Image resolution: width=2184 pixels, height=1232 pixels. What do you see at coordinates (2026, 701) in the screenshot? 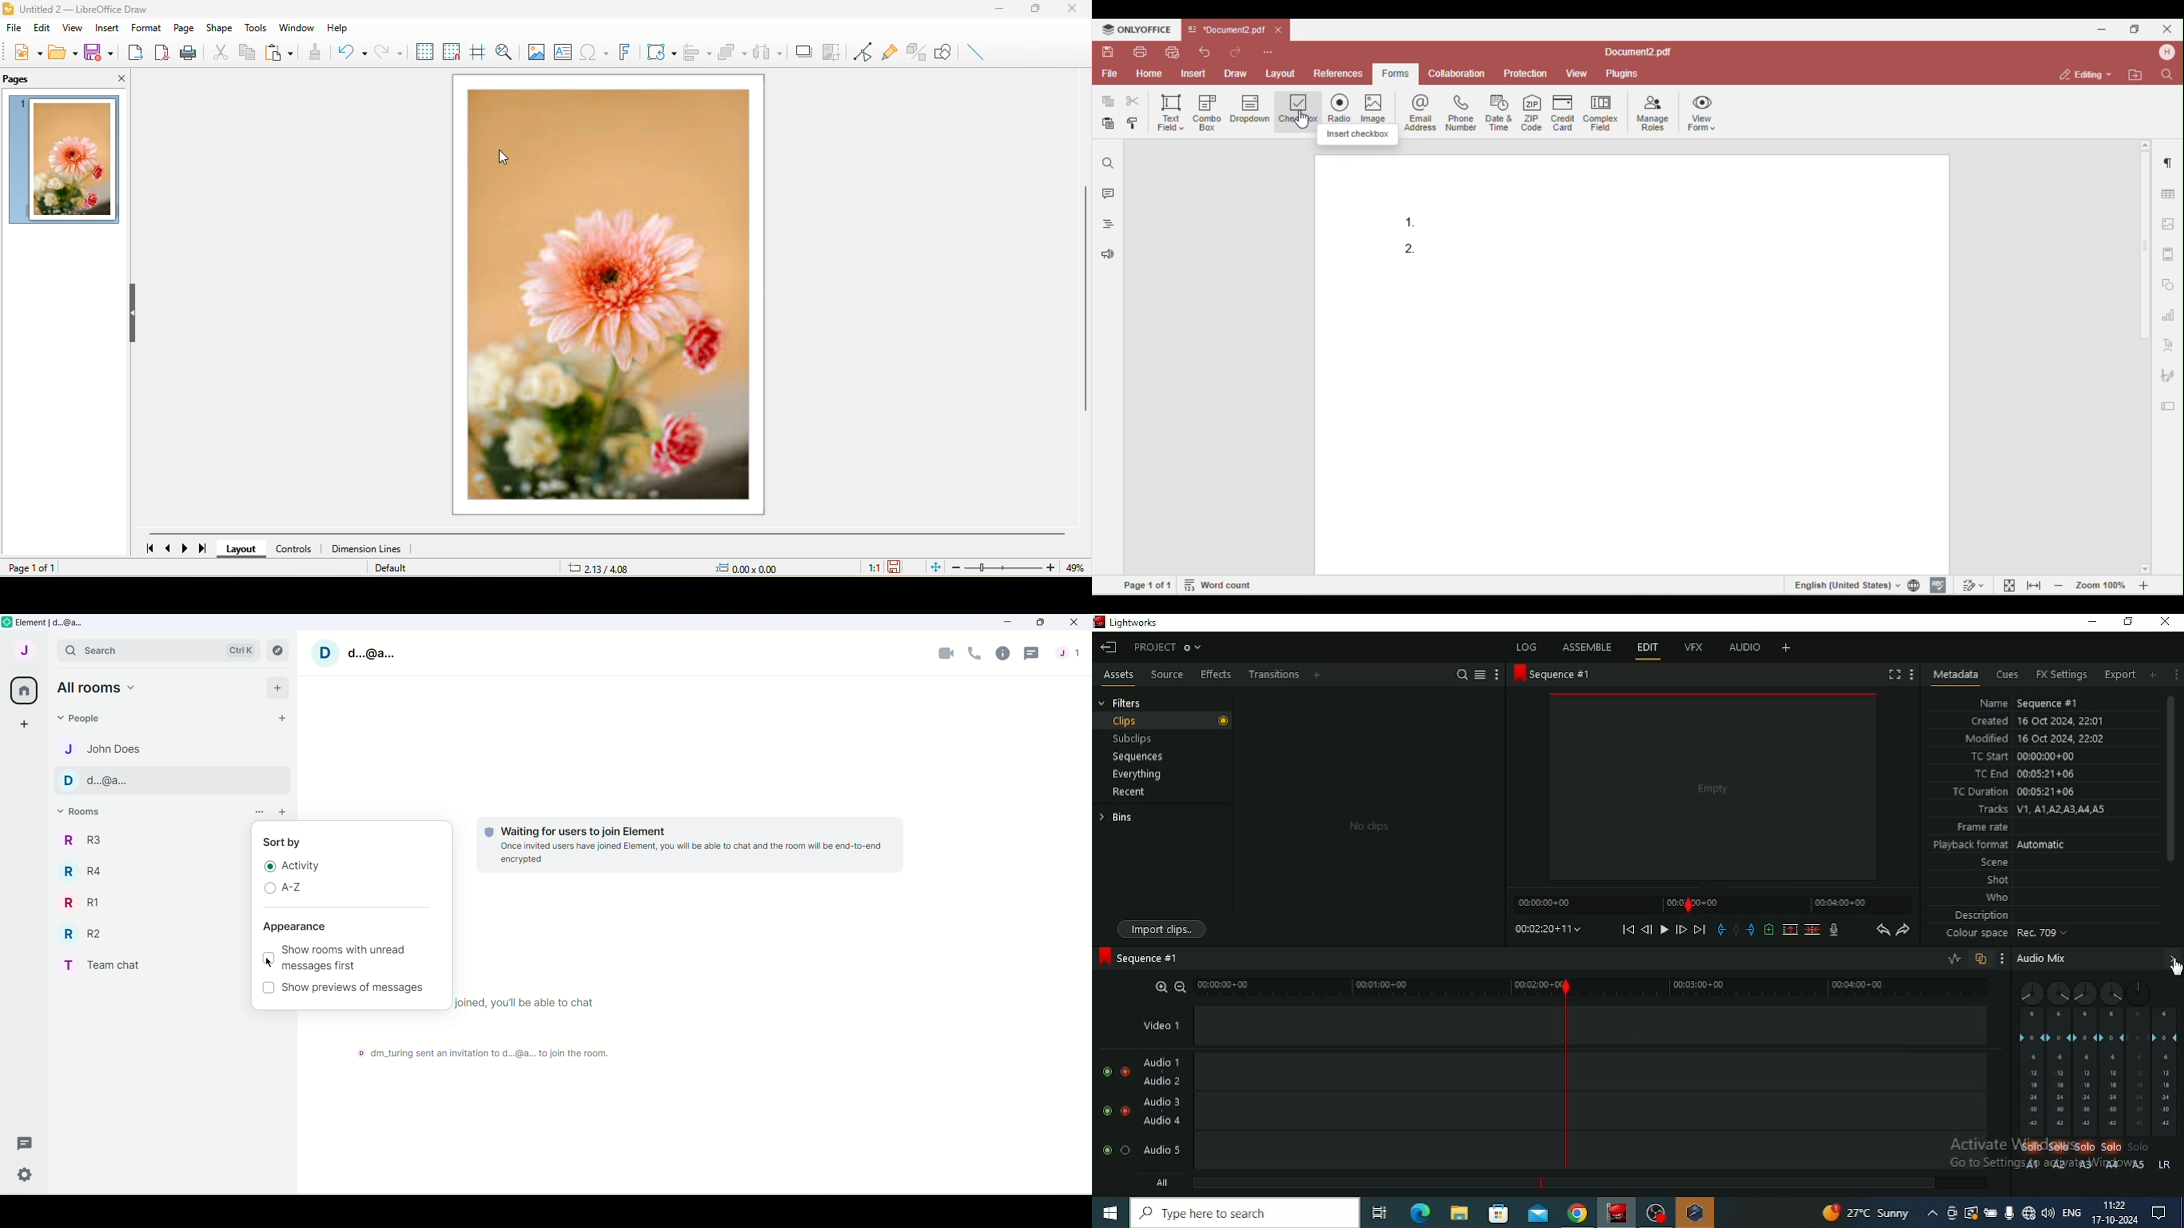
I see `Name` at bounding box center [2026, 701].